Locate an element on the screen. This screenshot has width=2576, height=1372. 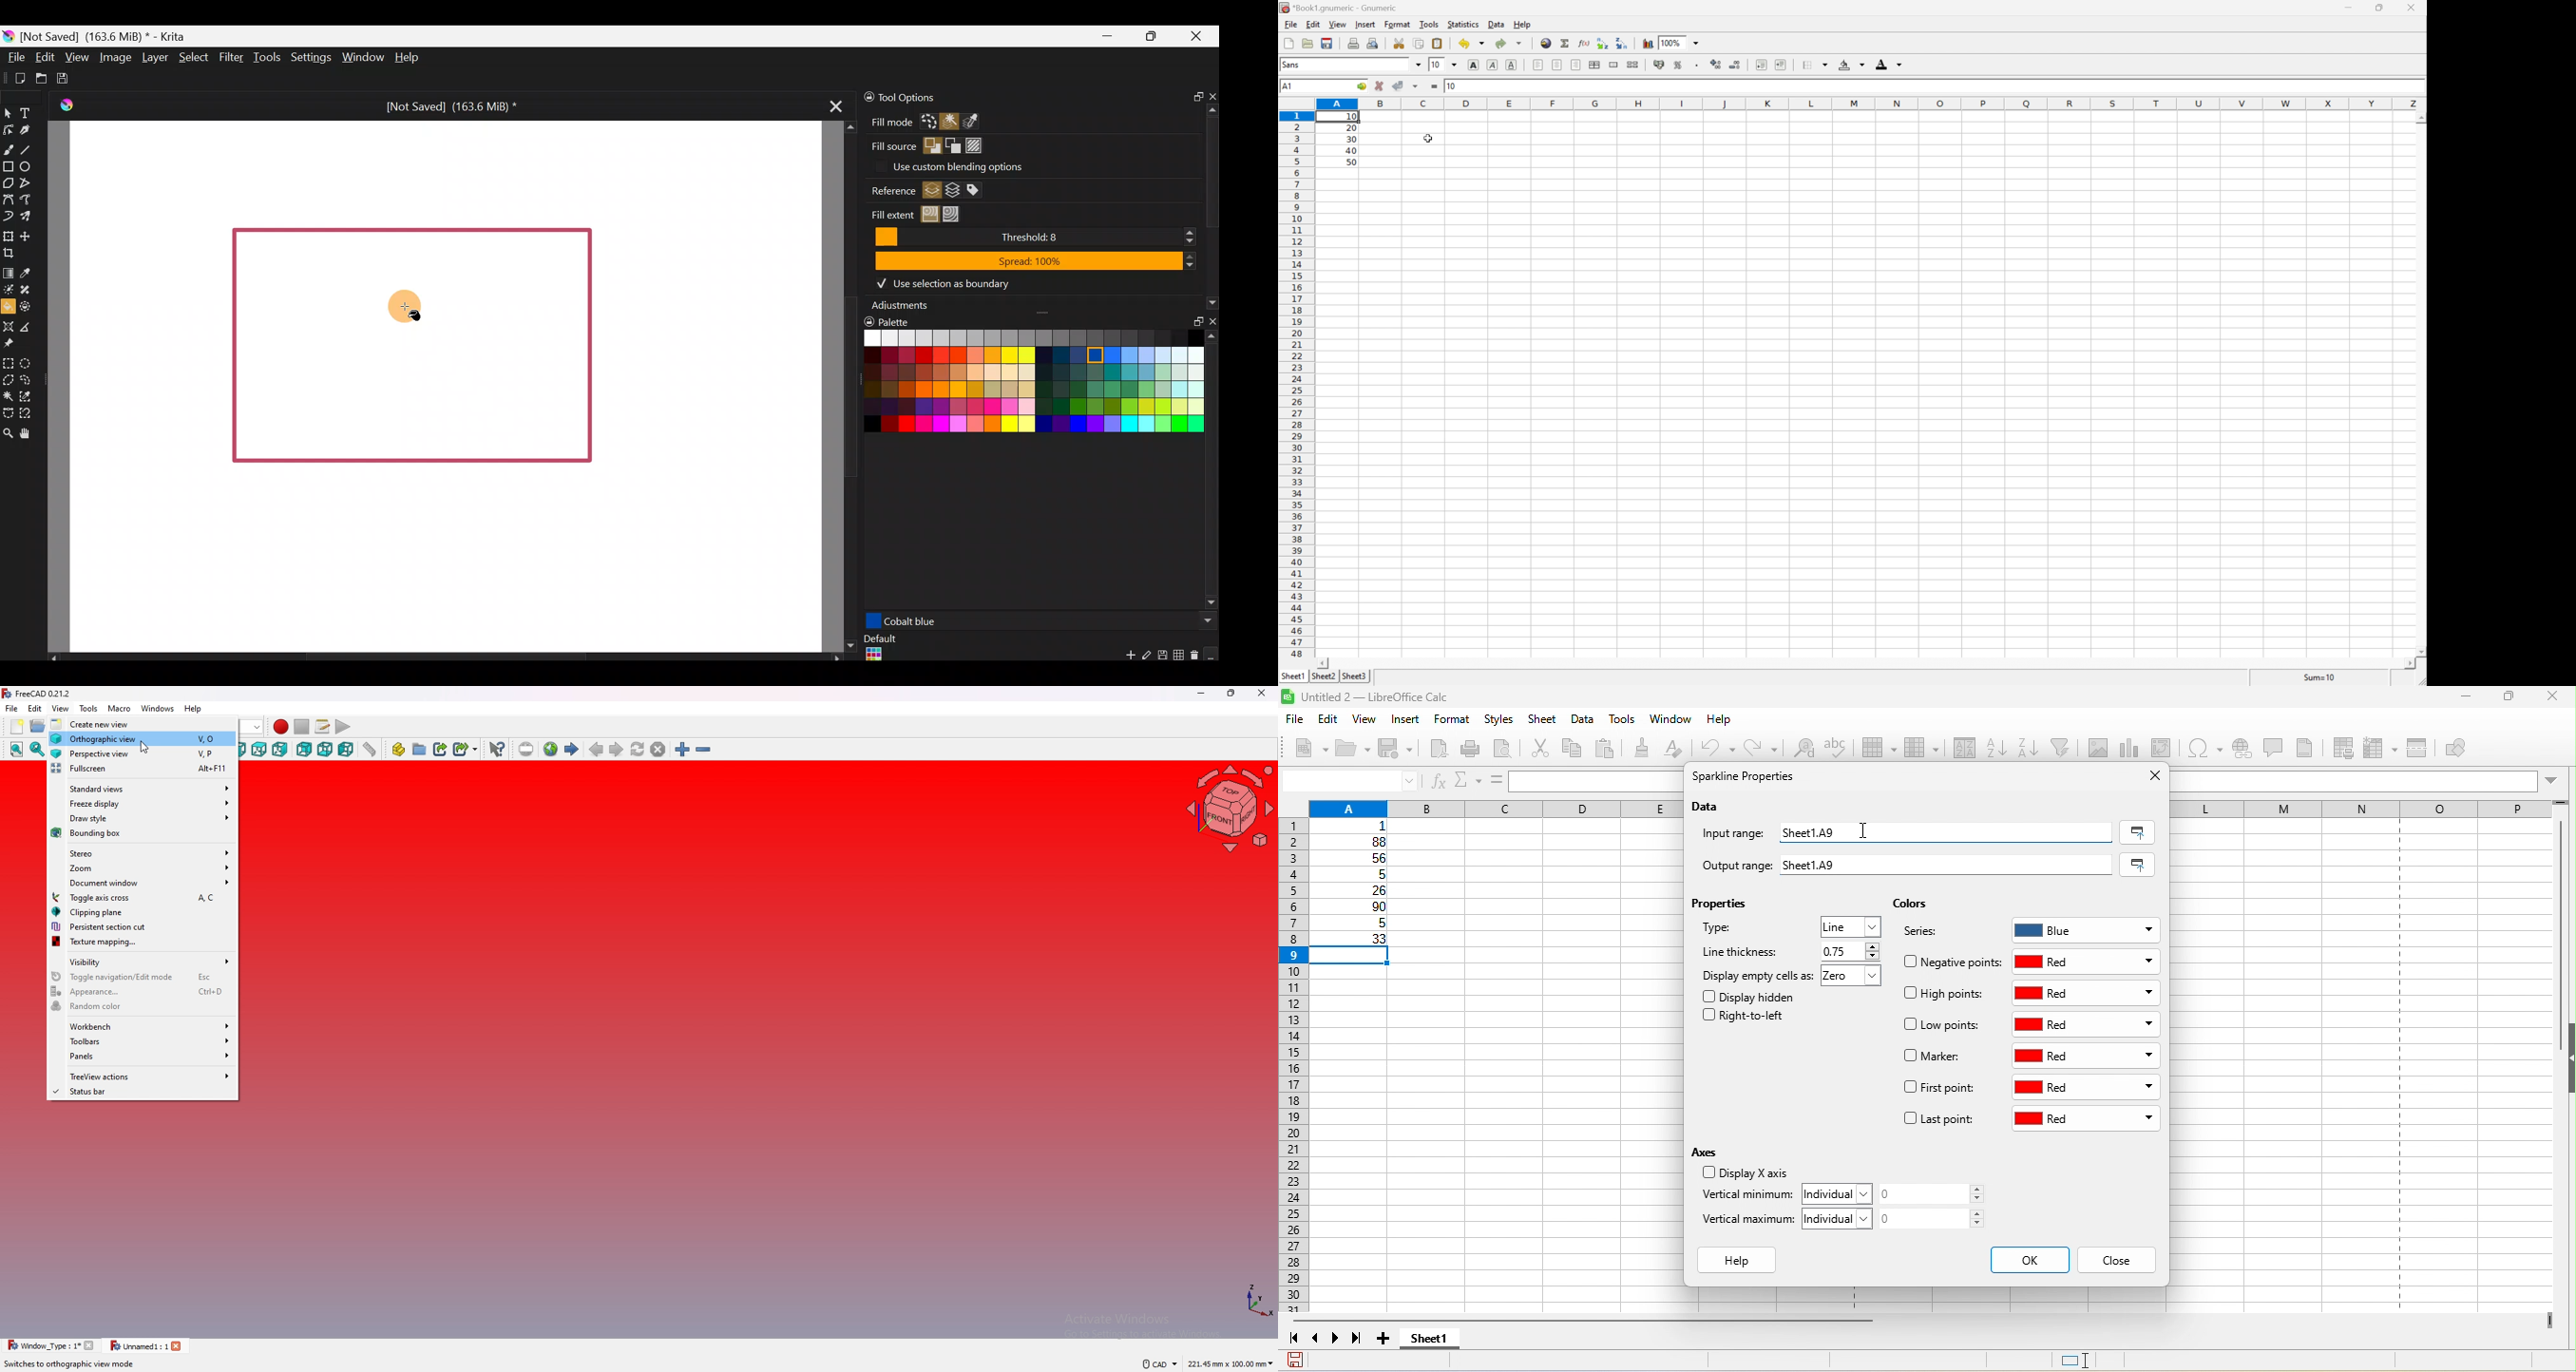
Close is located at coordinates (2411, 7).